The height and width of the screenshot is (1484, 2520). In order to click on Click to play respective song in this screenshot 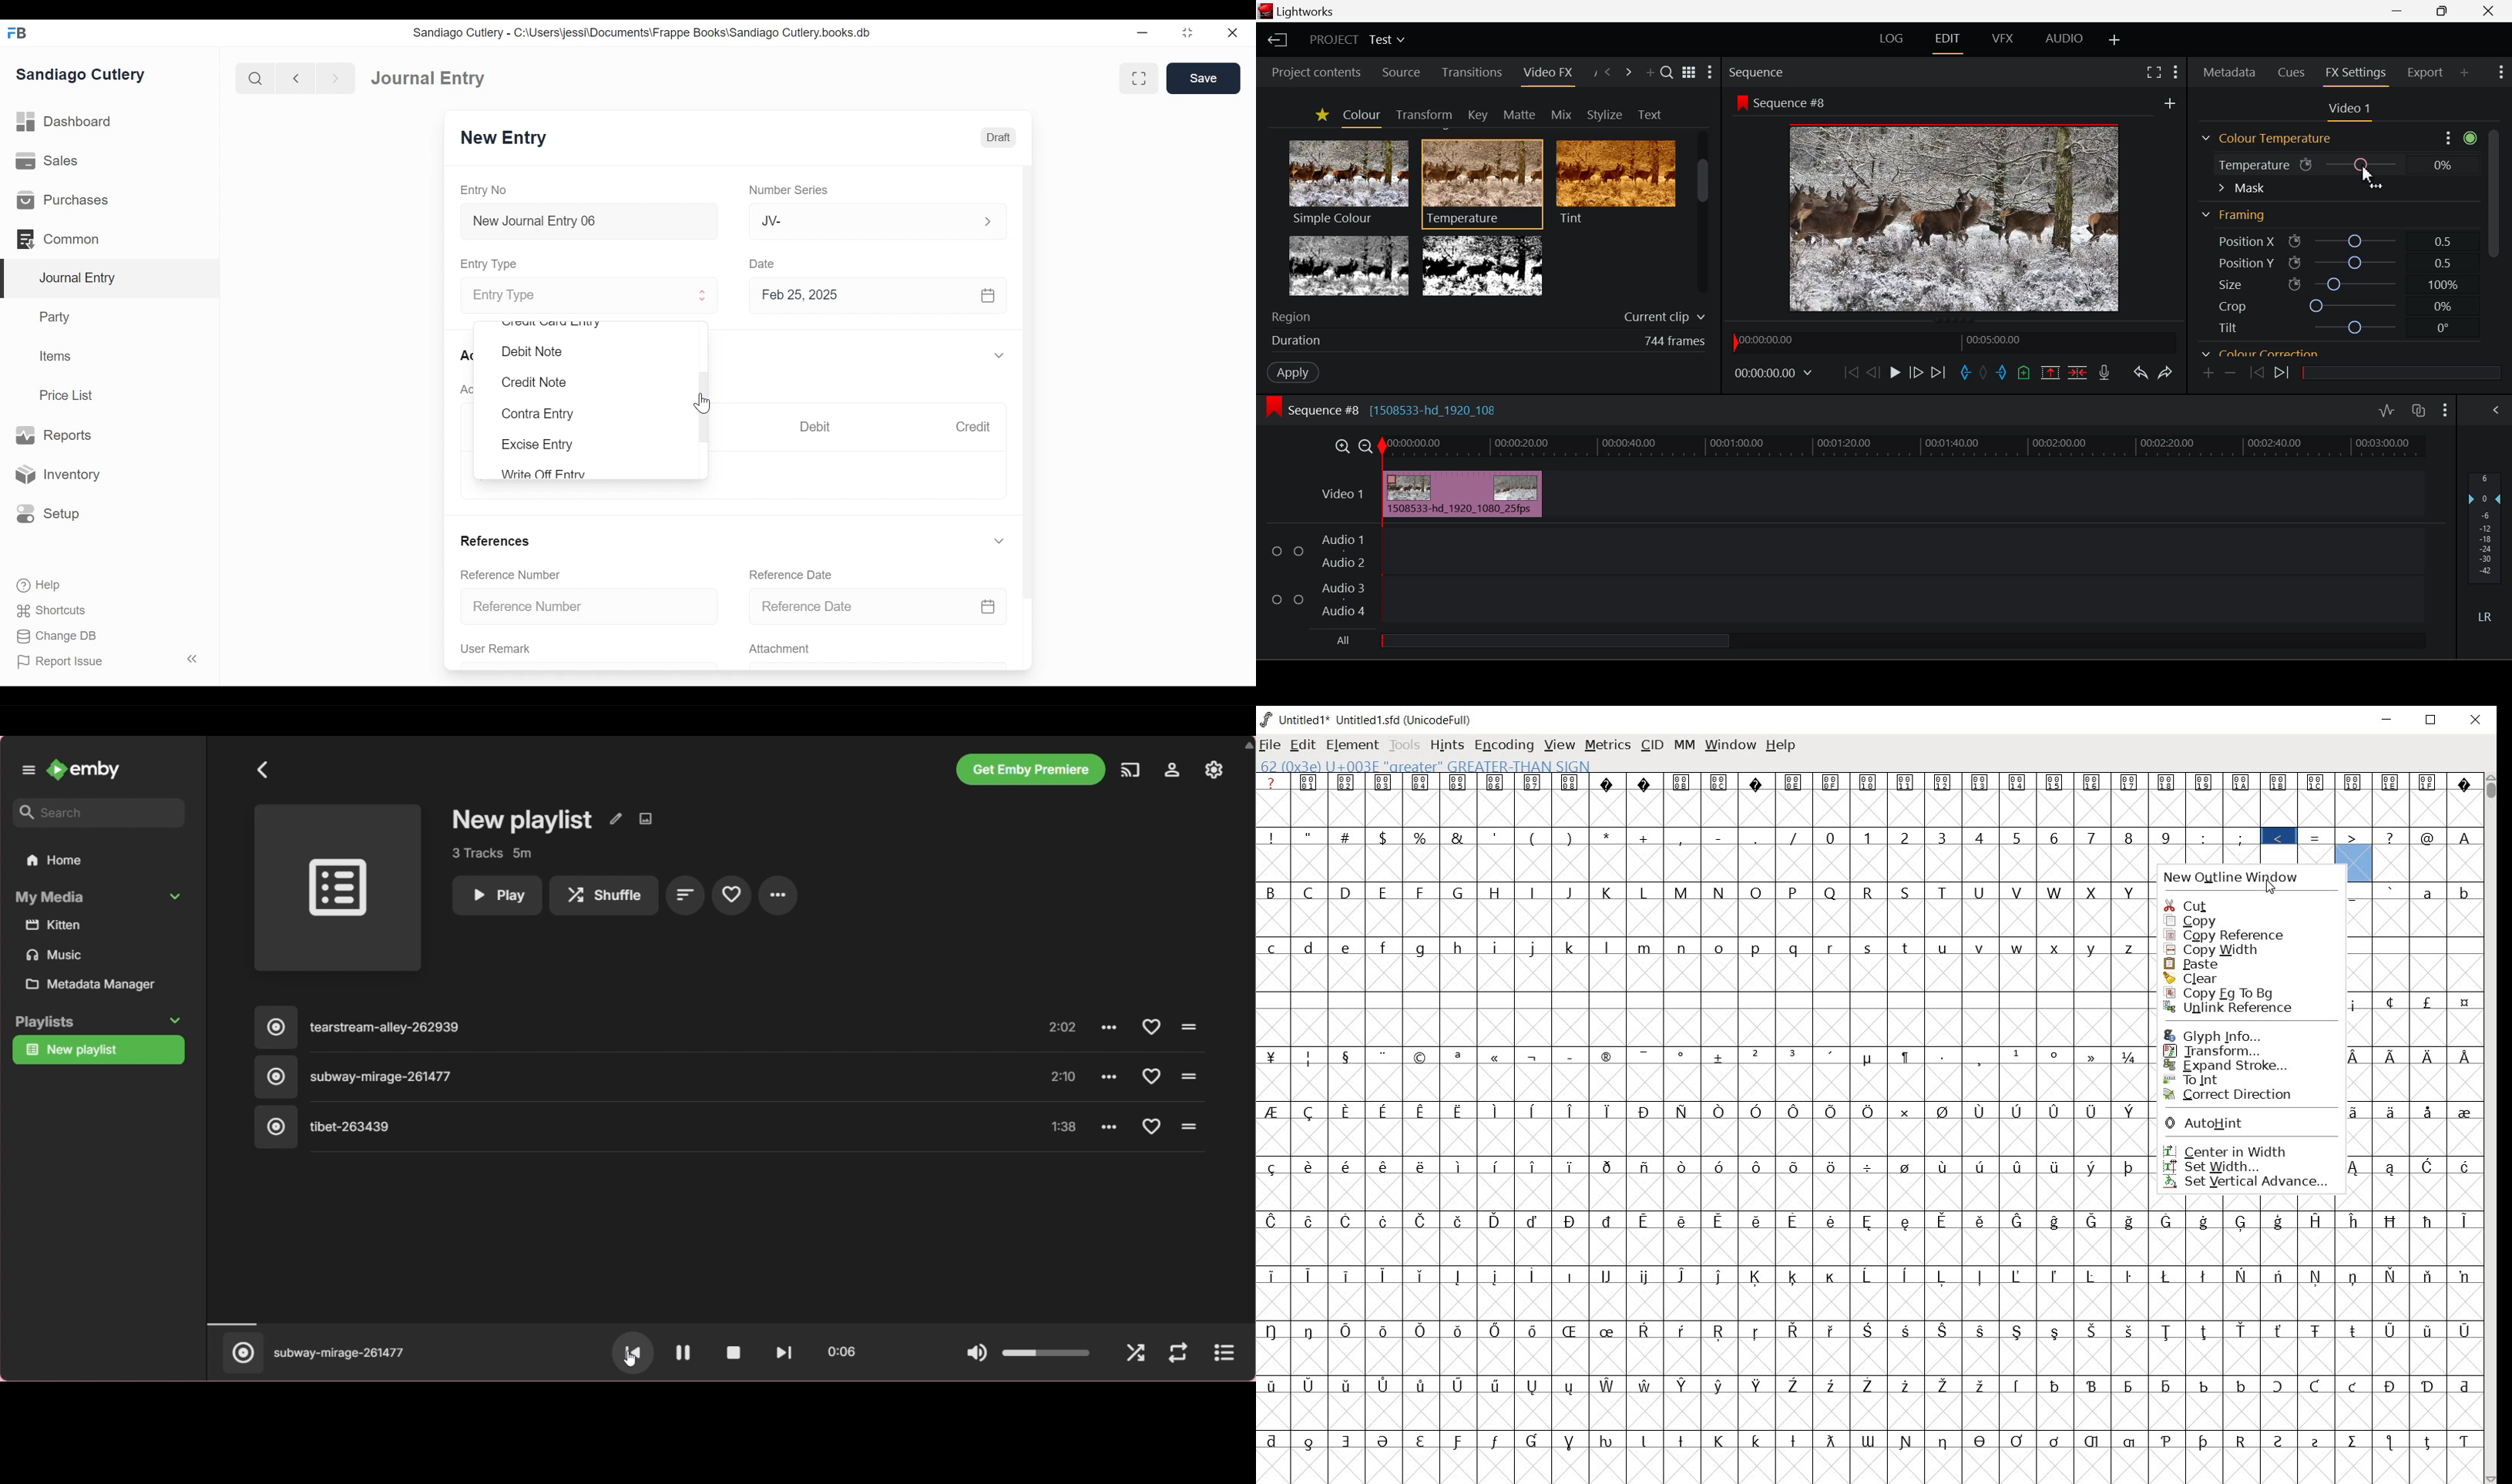, I will do `click(1189, 1076)`.